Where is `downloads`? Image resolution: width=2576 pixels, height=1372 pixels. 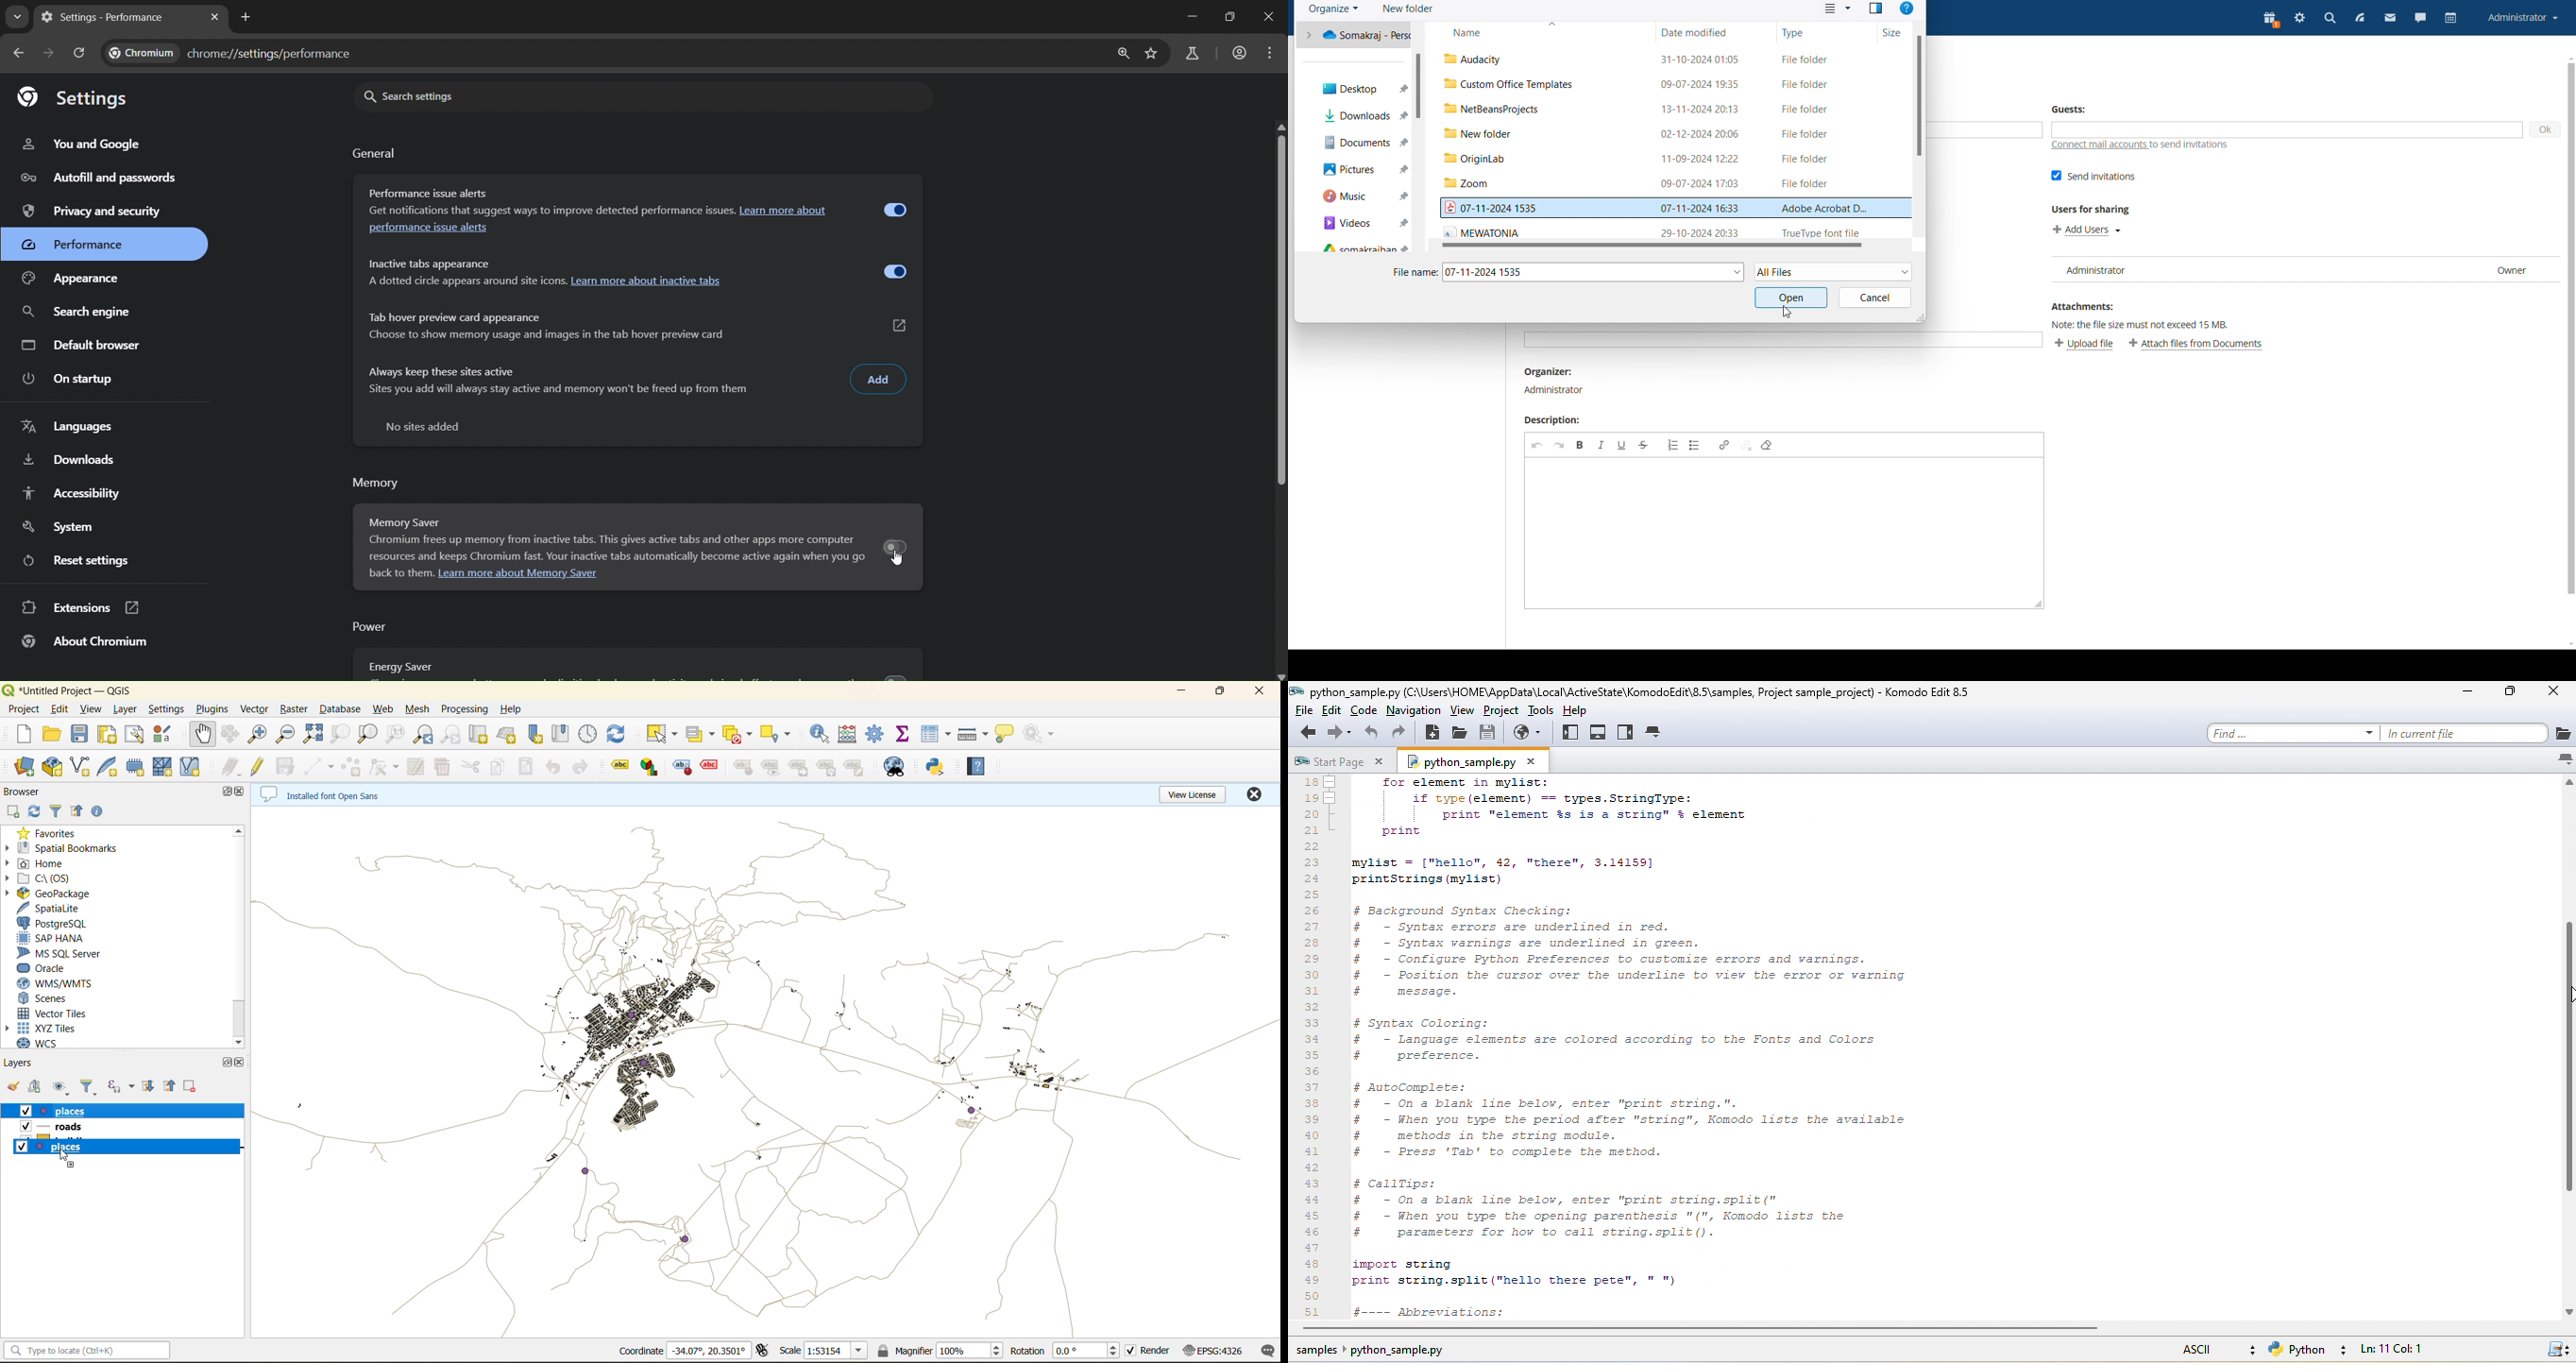
downloads is located at coordinates (69, 461).